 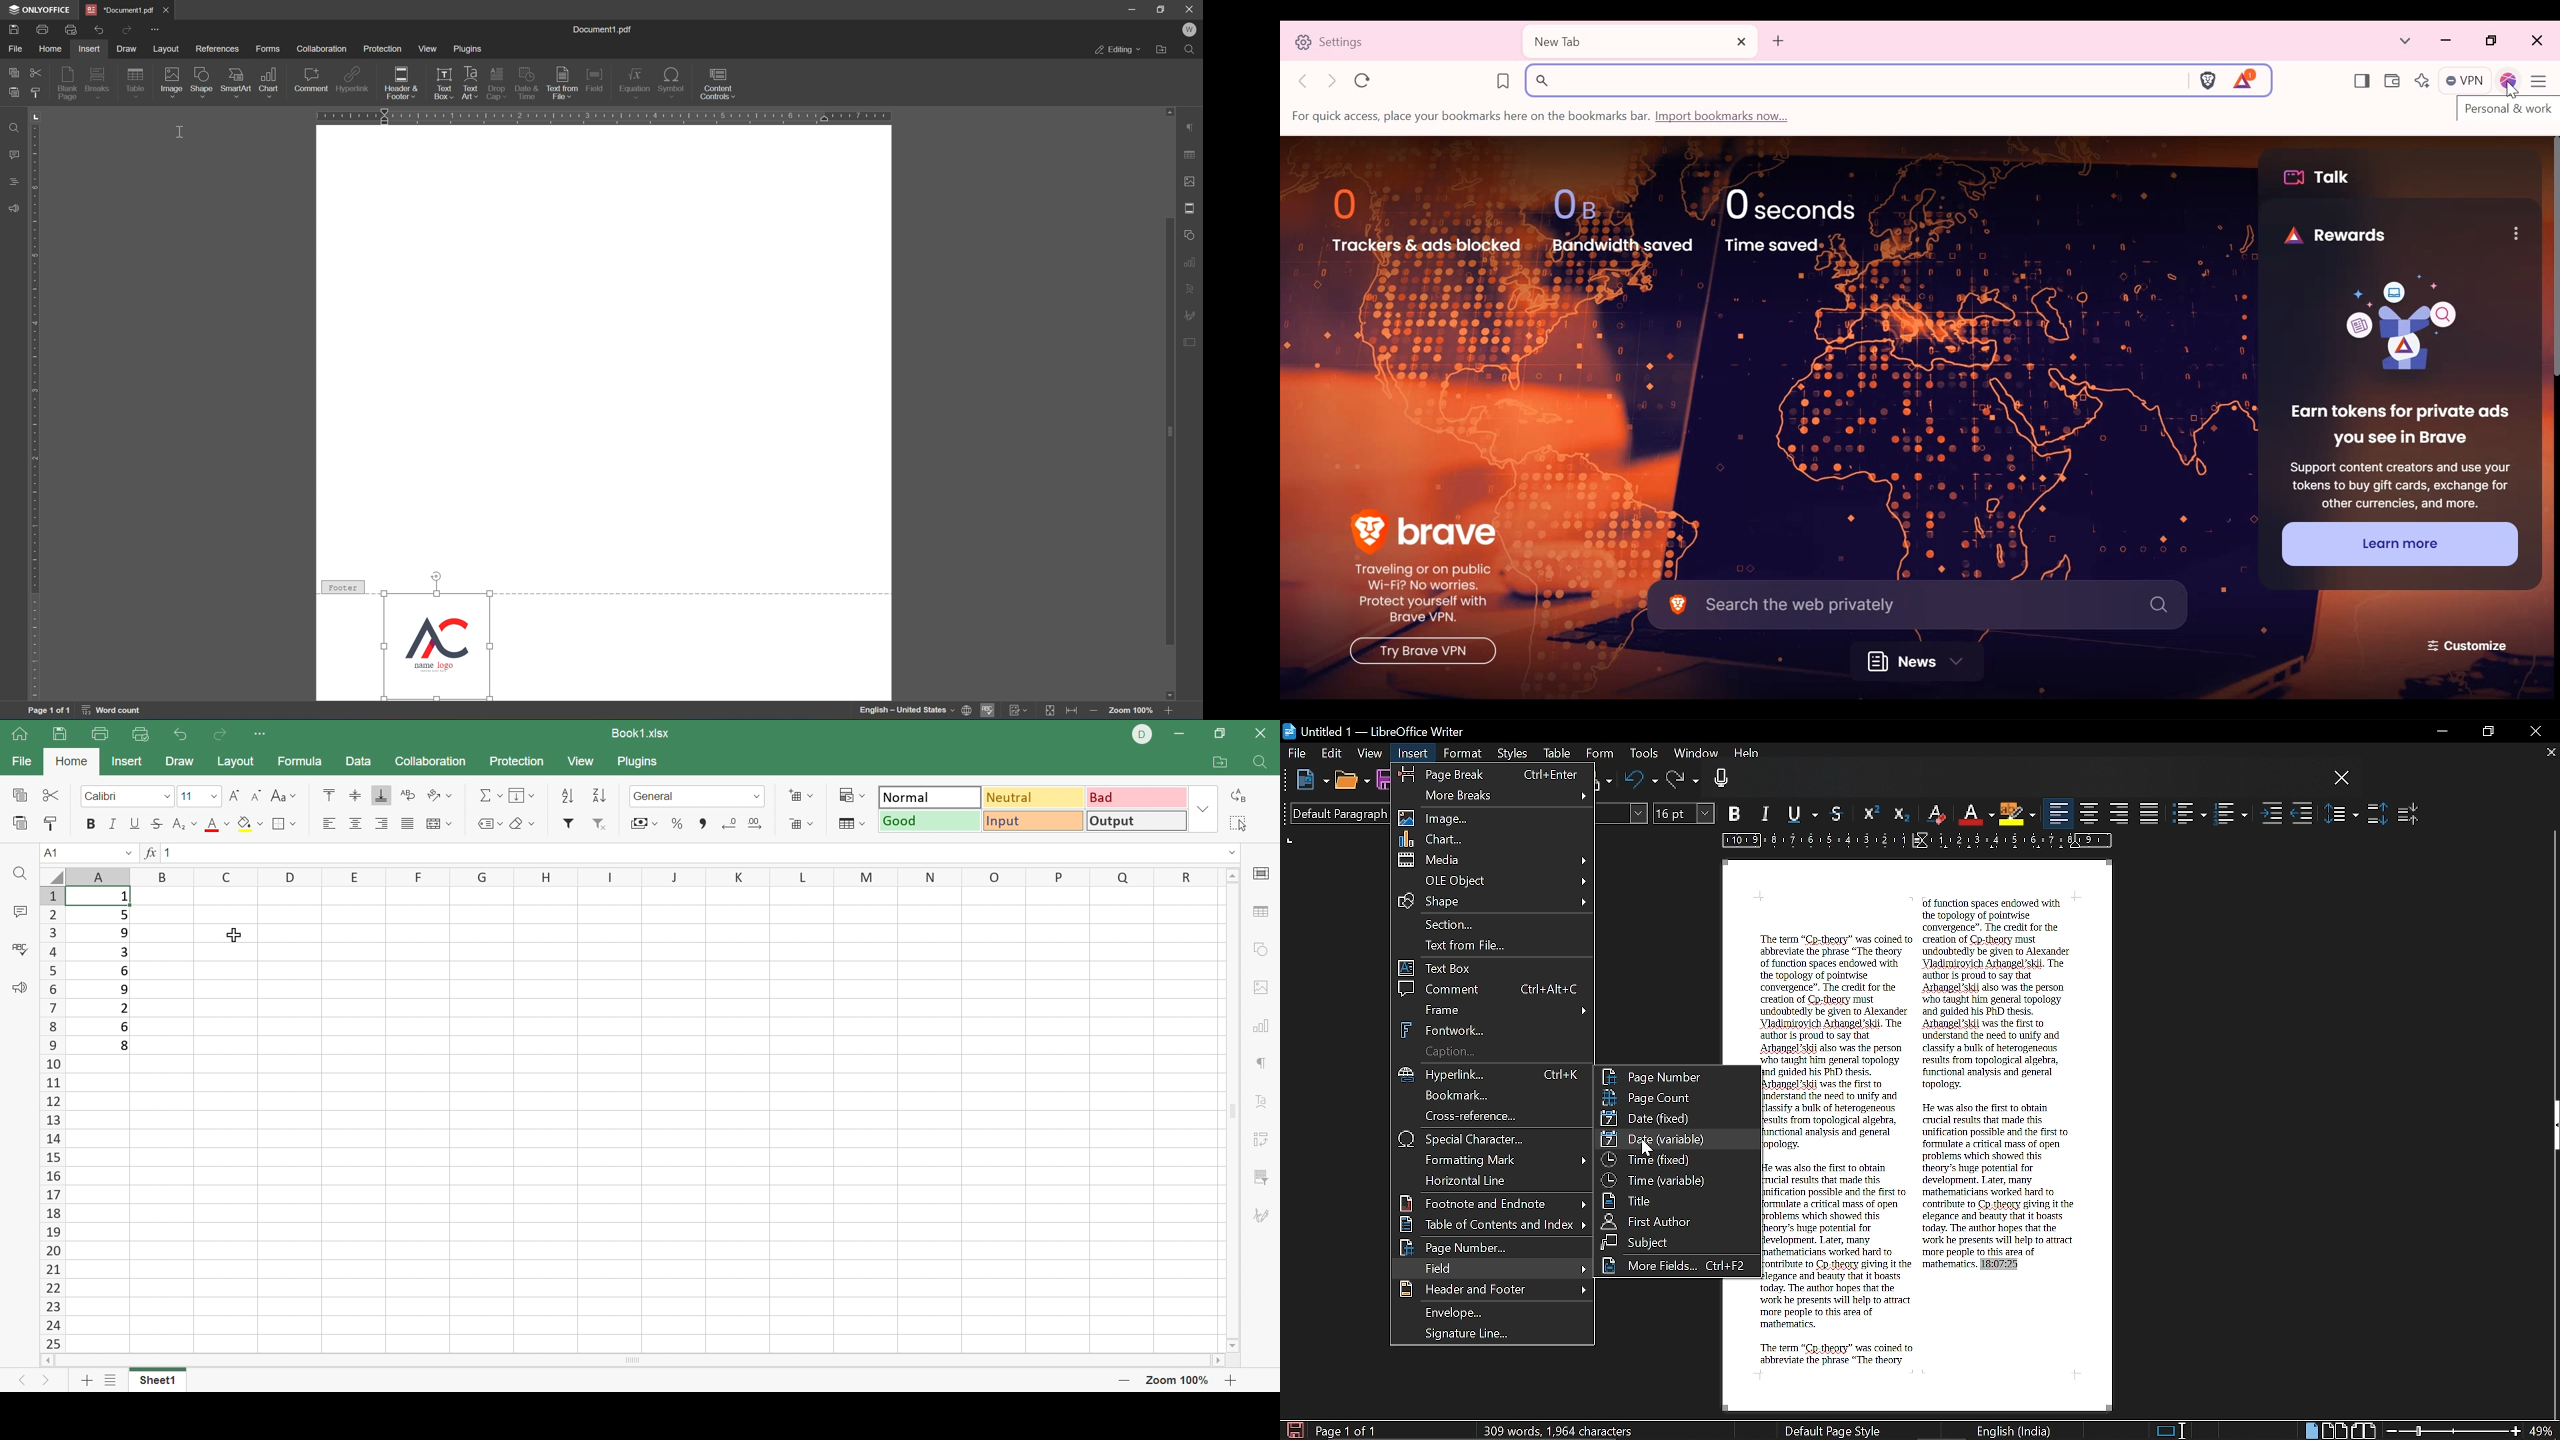 What do you see at coordinates (1674, 1117) in the screenshot?
I see `Date` at bounding box center [1674, 1117].